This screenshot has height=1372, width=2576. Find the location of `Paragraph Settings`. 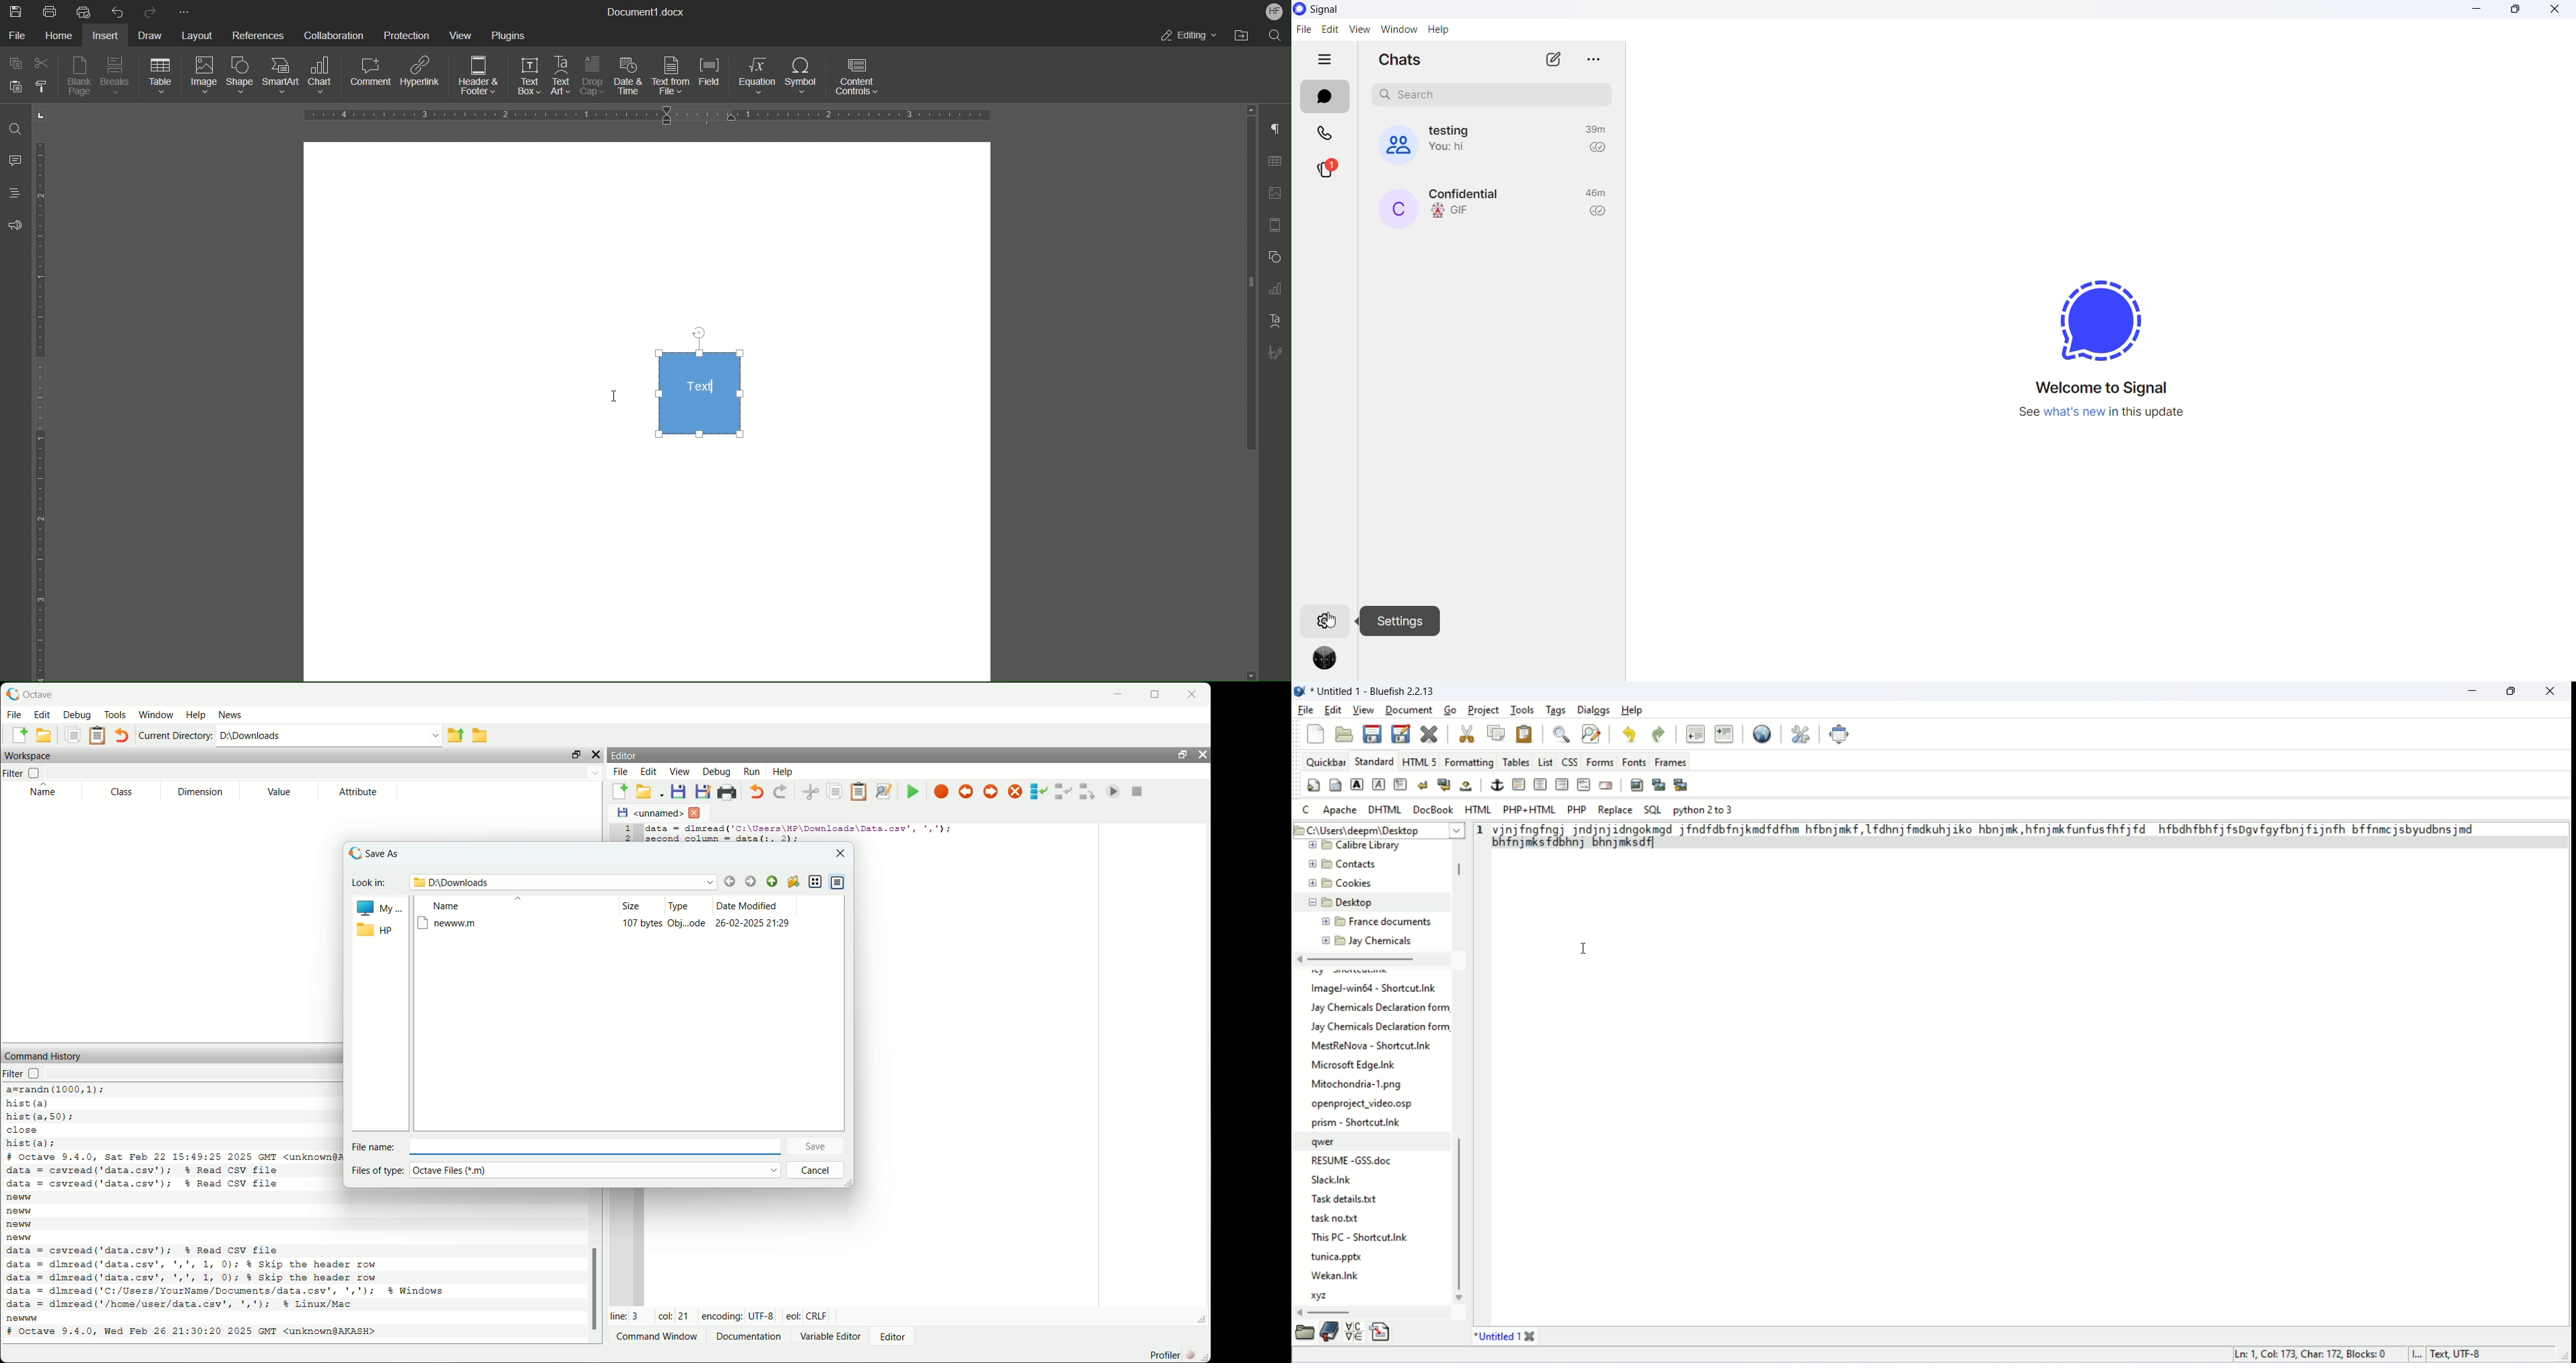

Paragraph Settings is located at coordinates (1279, 129).